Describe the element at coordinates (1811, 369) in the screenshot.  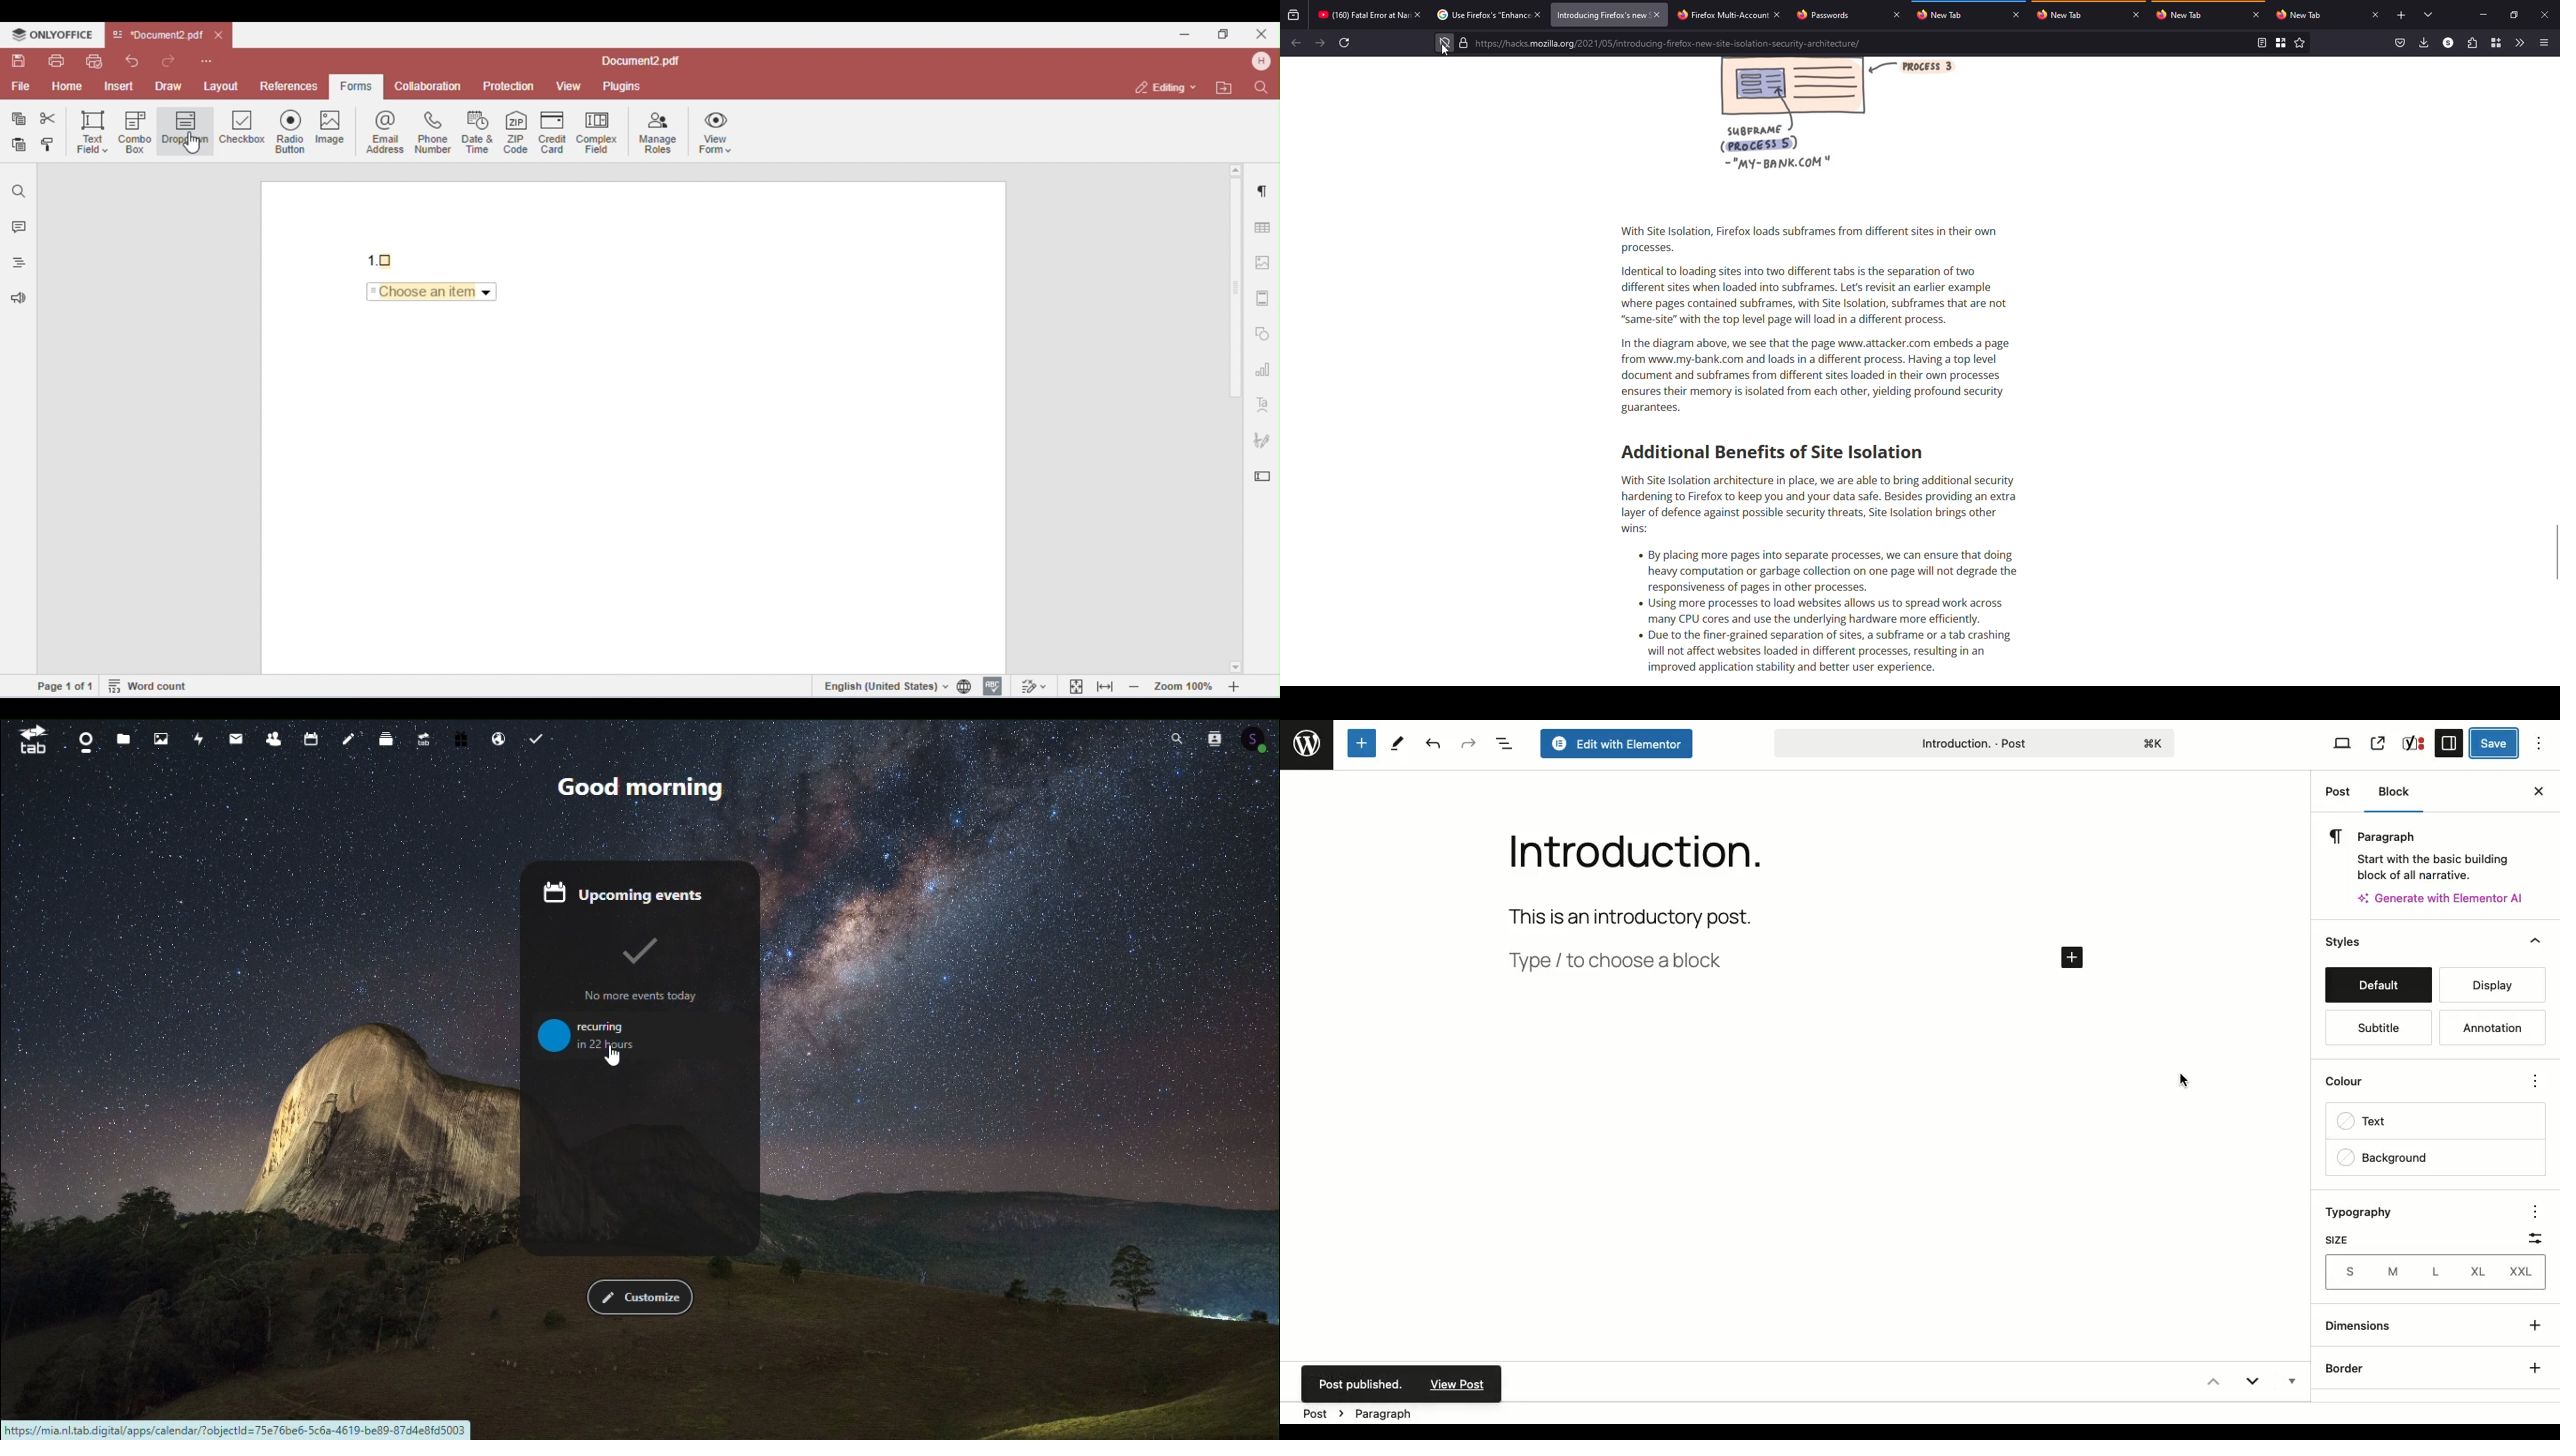
I see `website description` at that location.